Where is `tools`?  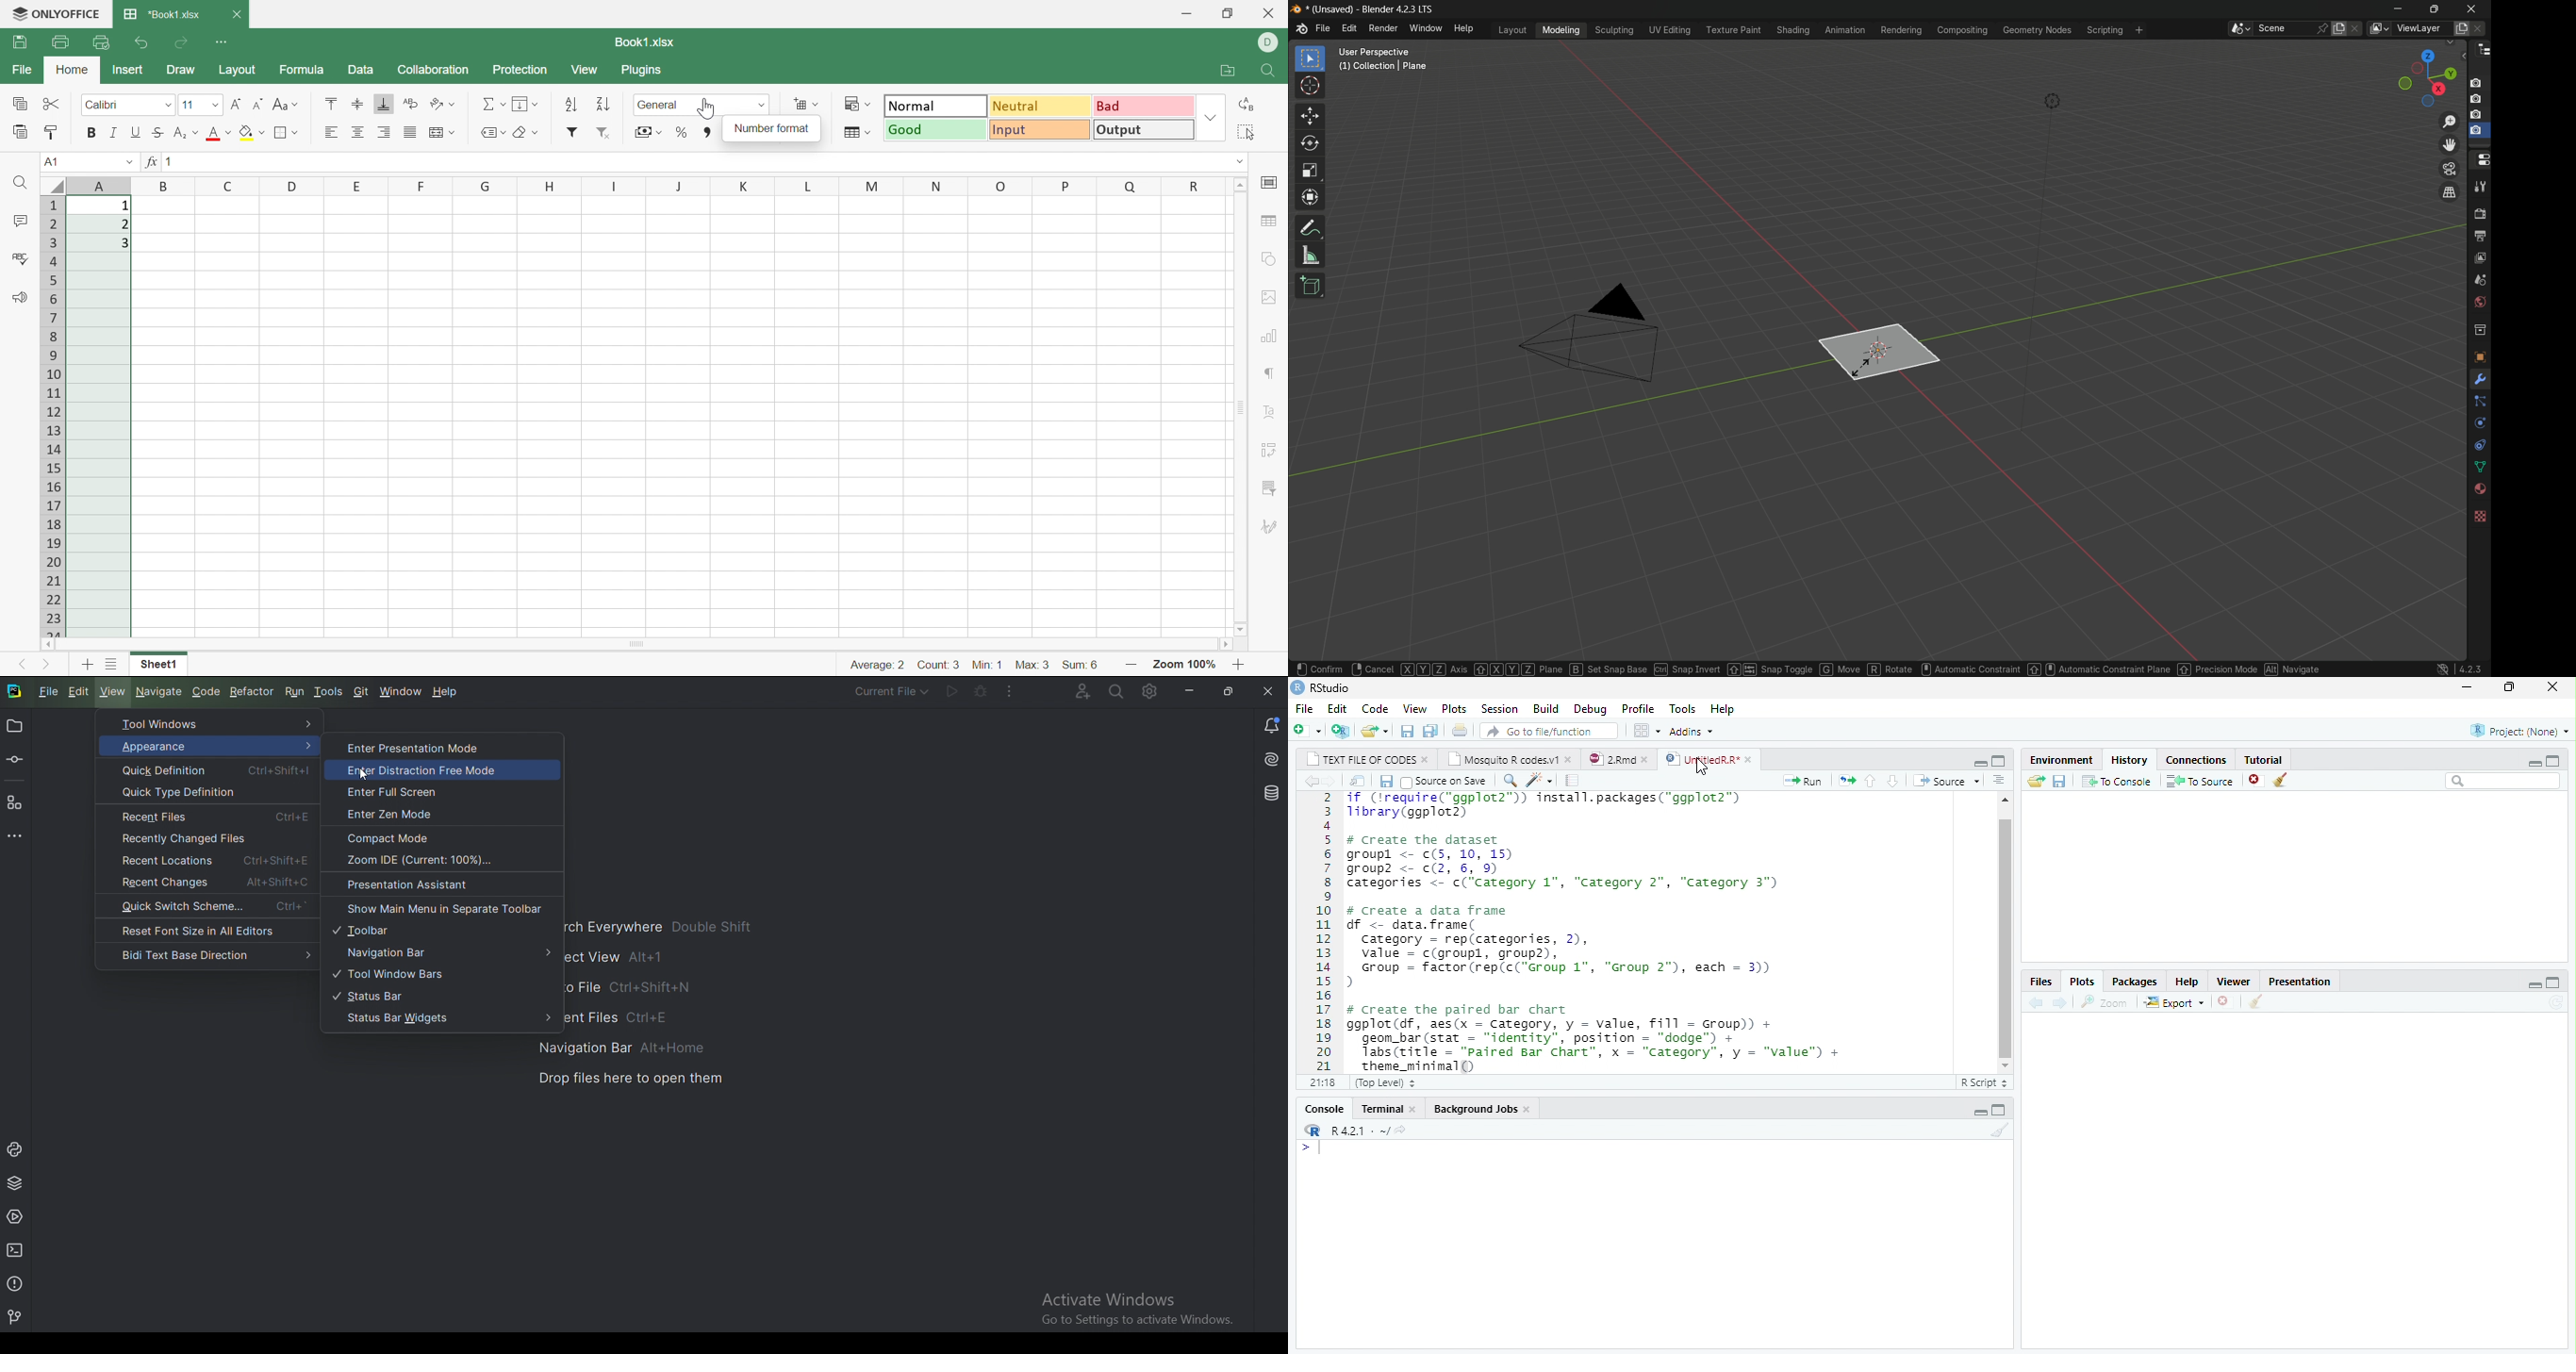 tools is located at coordinates (1679, 708).